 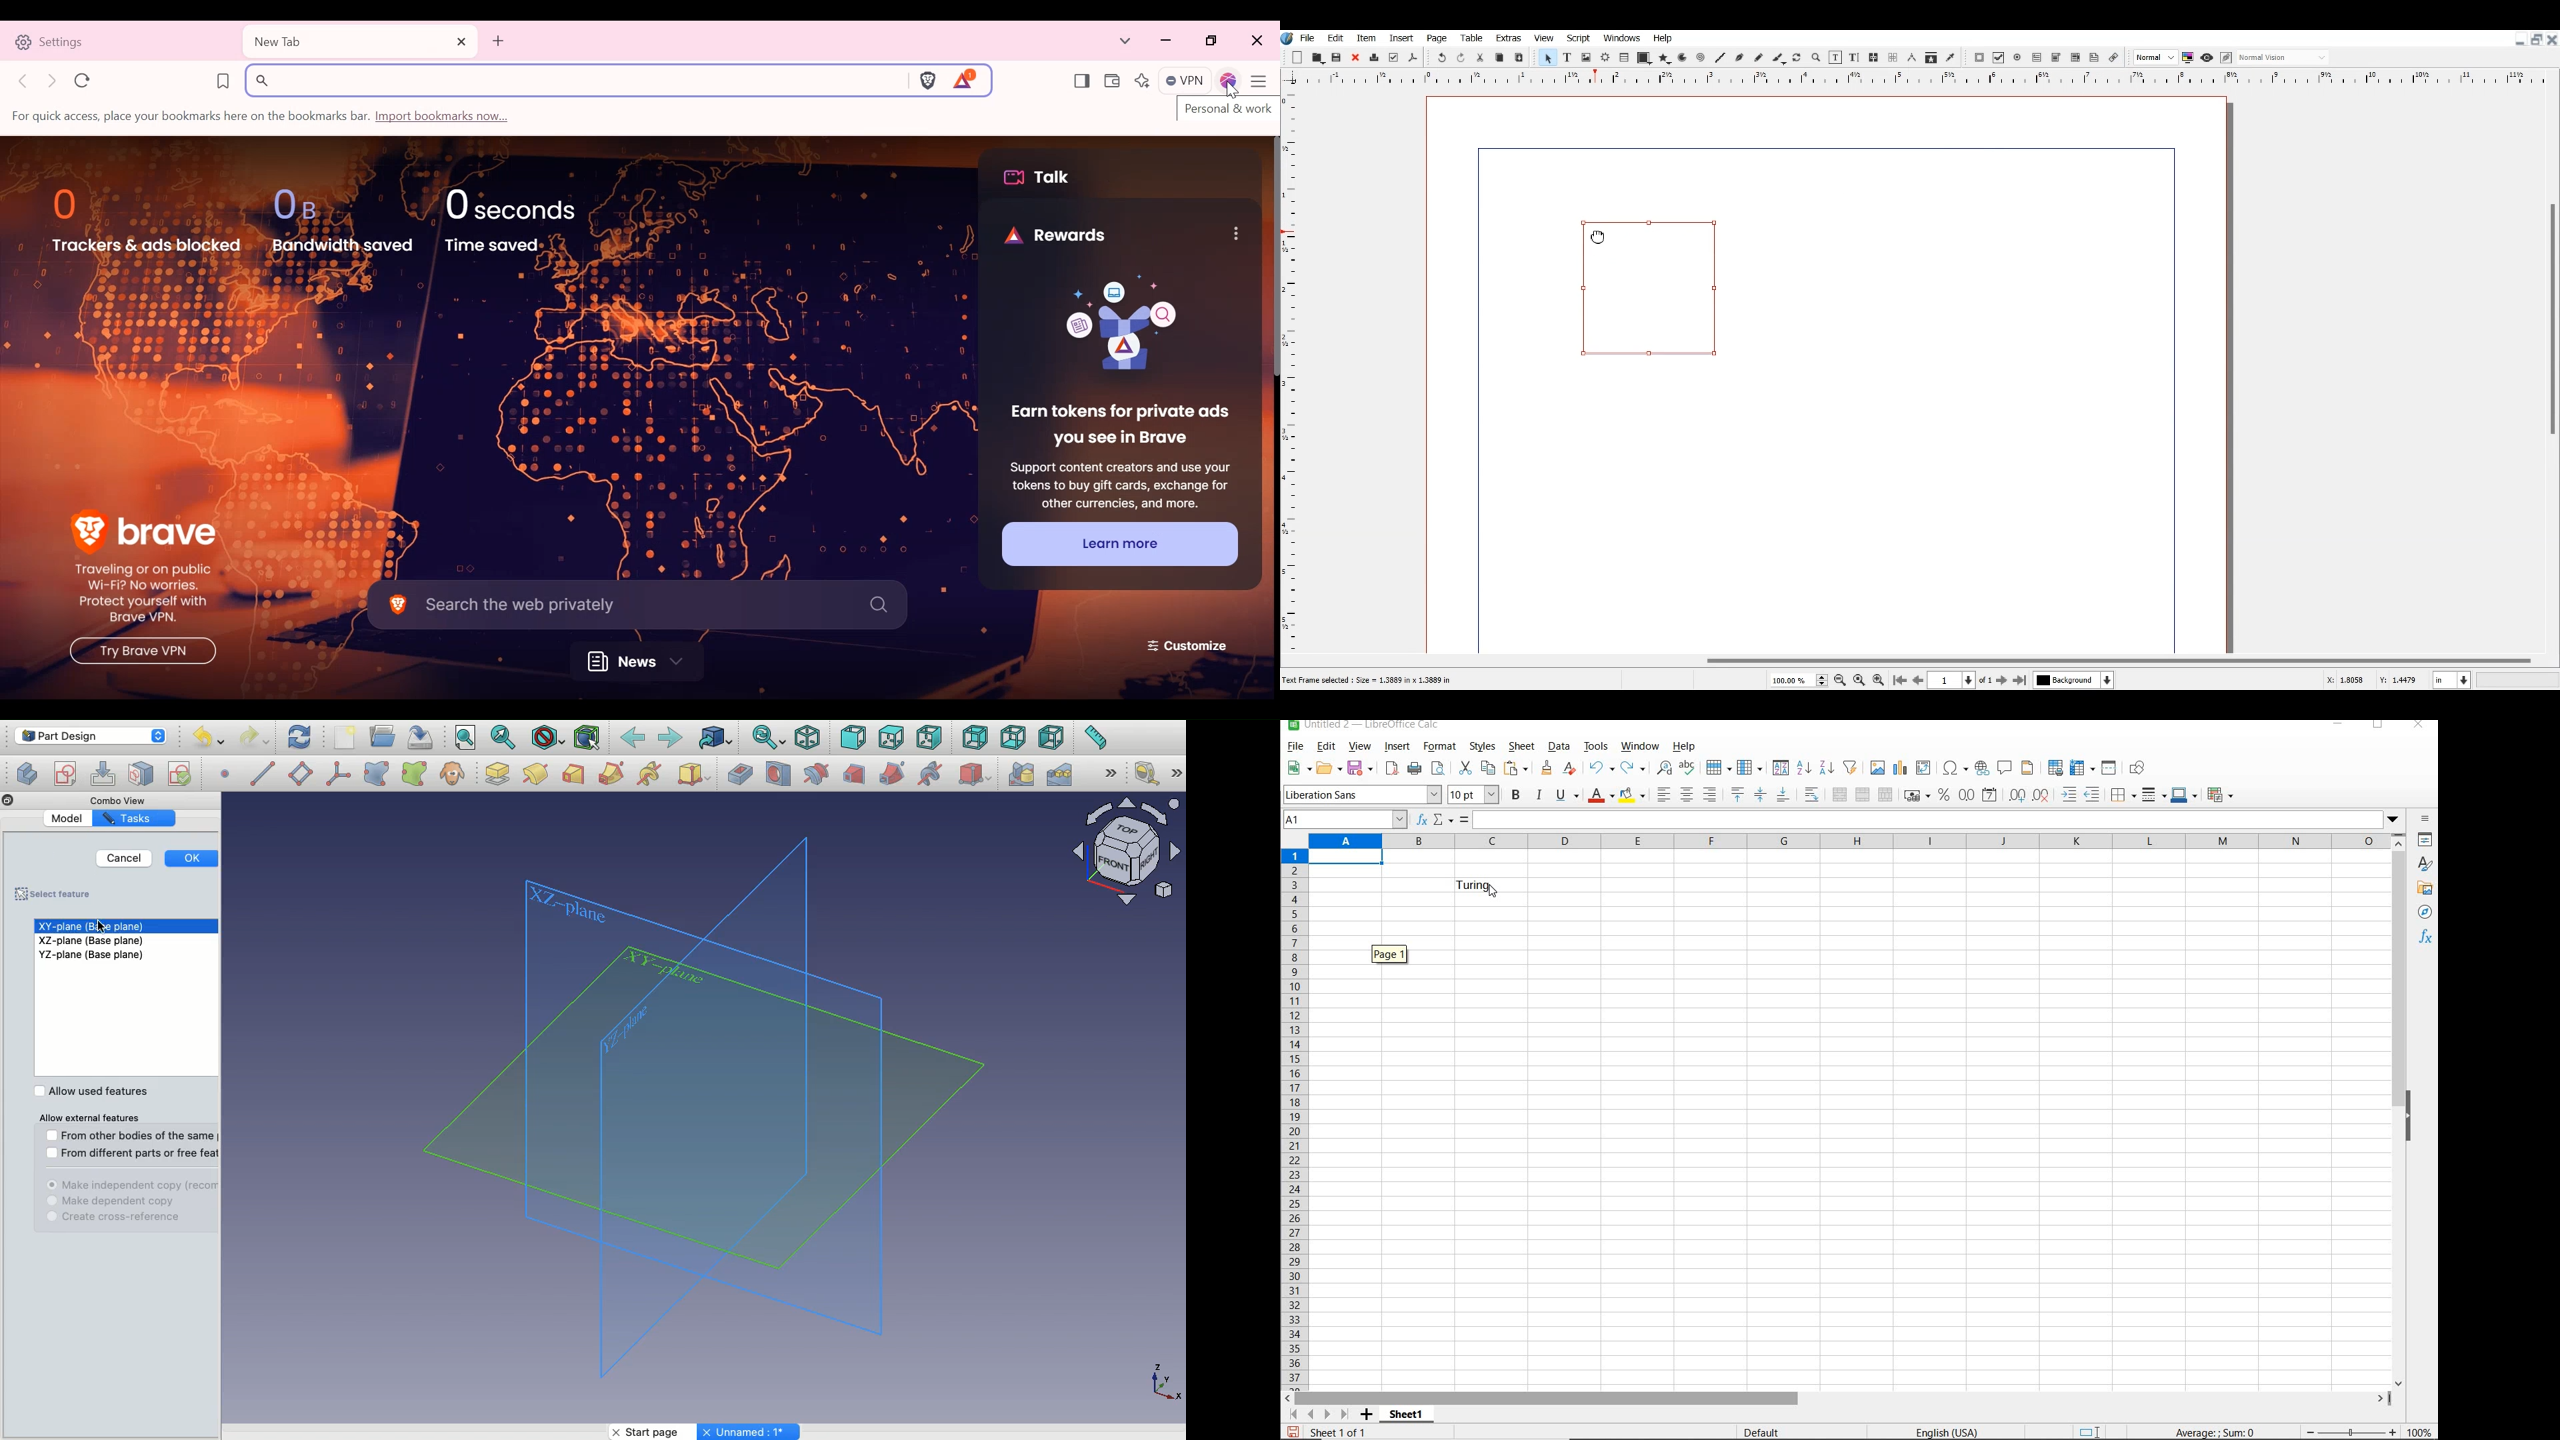 What do you see at coordinates (1480, 888) in the screenshot?
I see `TEXT` at bounding box center [1480, 888].